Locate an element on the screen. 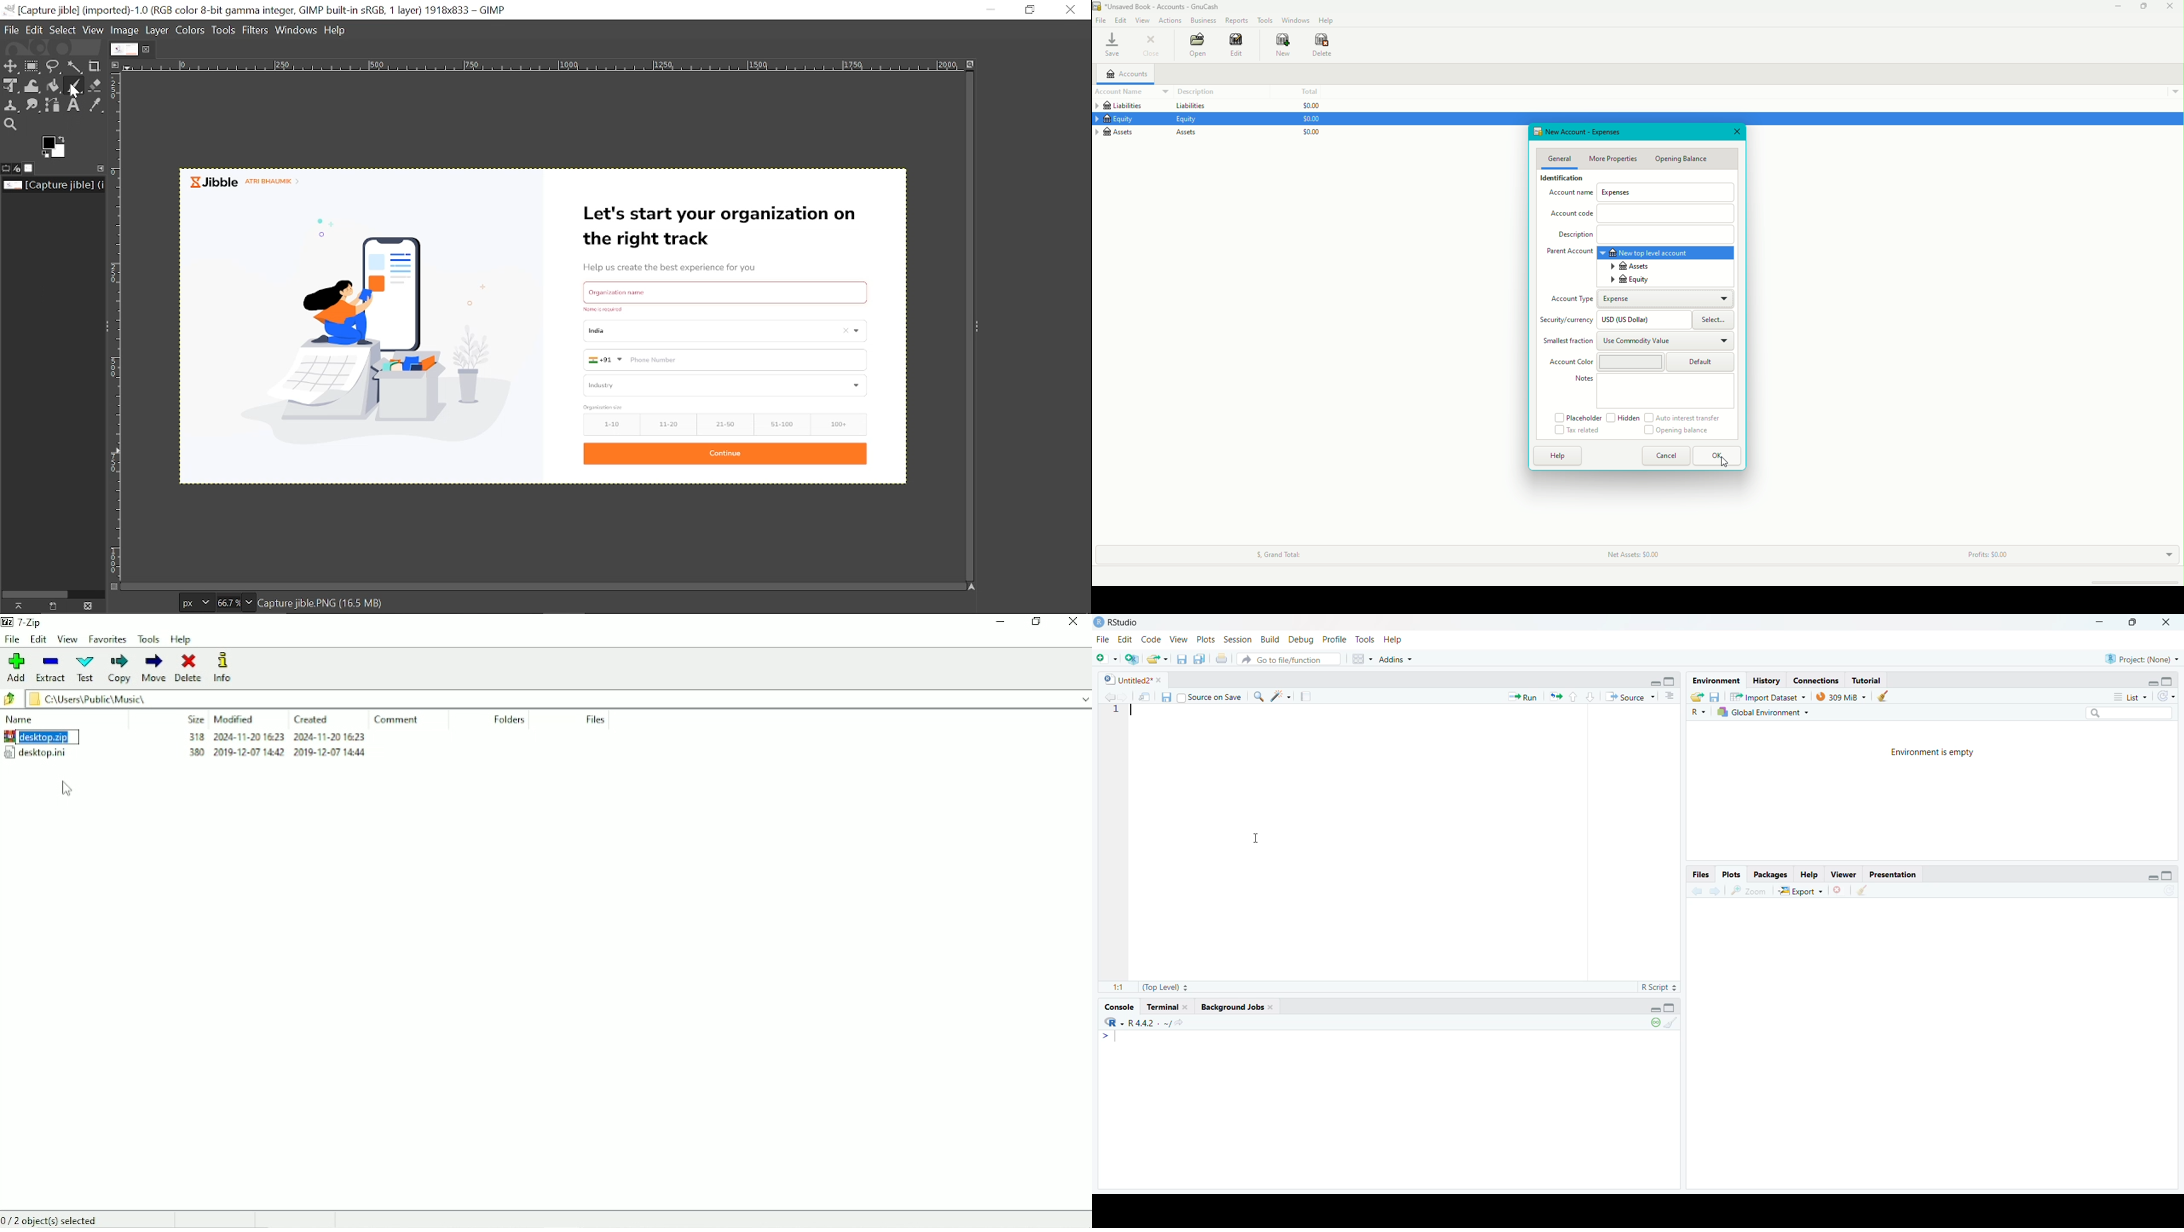  Account Name is located at coordinates (1563, 192).